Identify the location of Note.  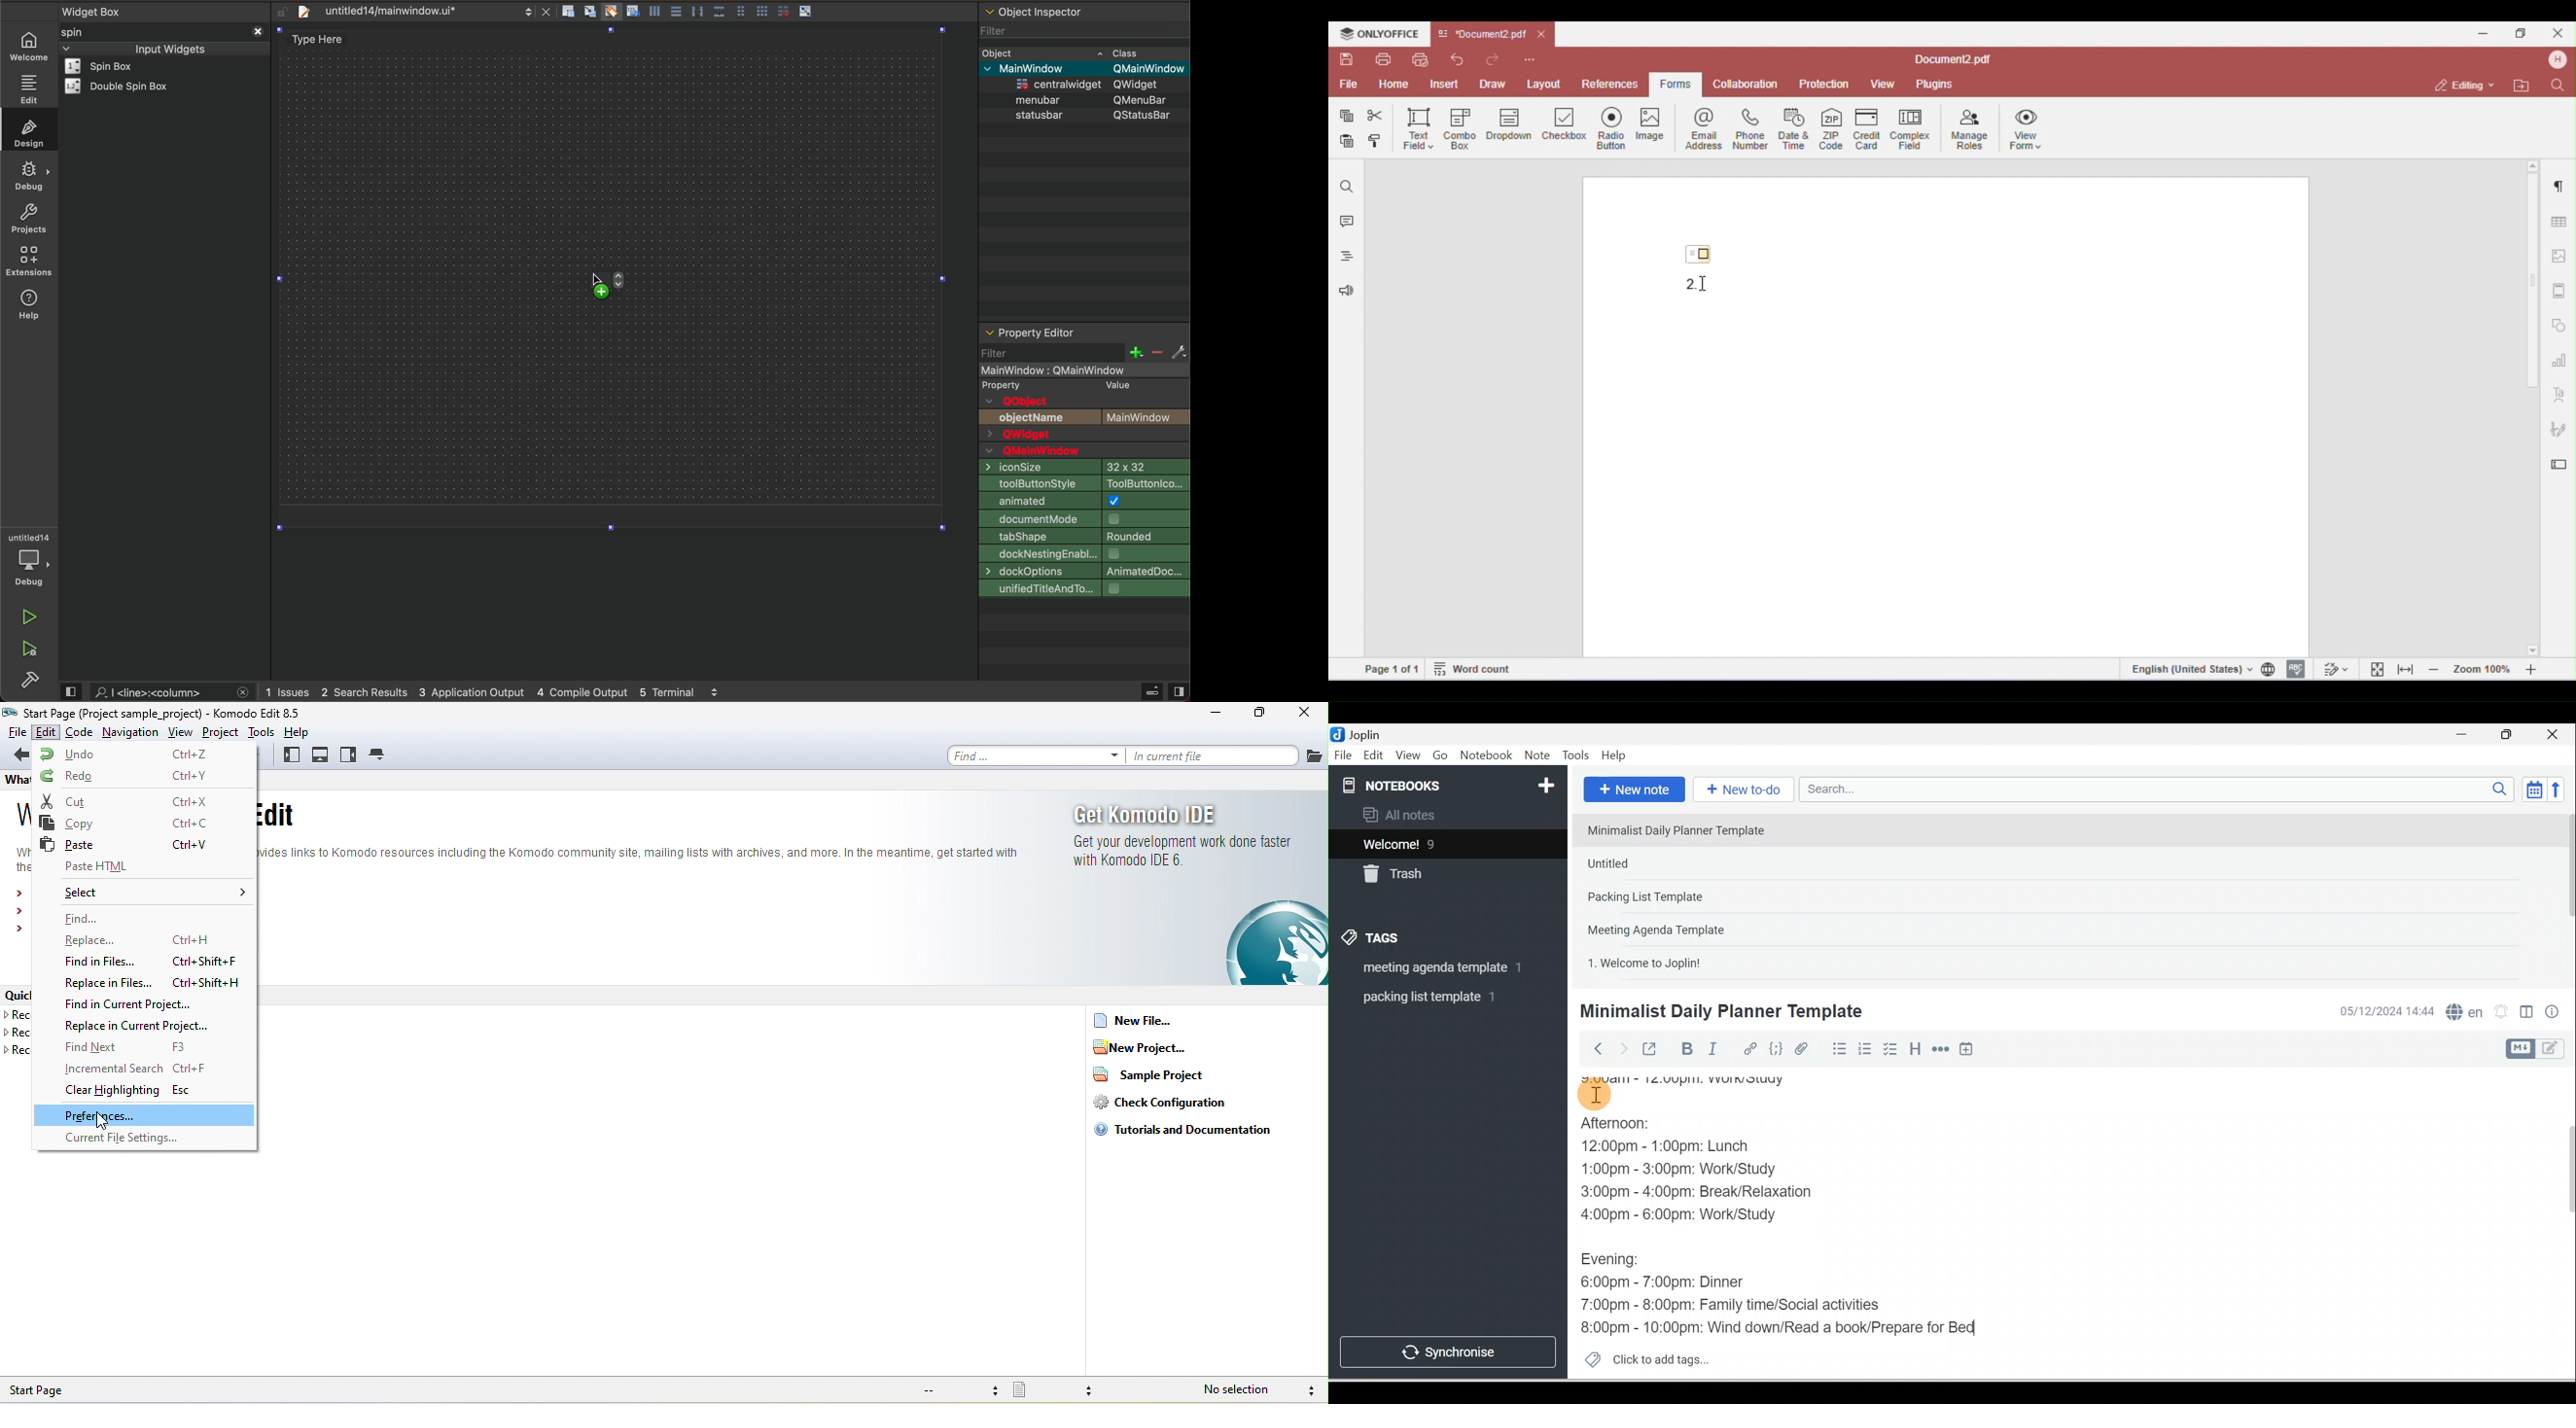
(1536, 756).